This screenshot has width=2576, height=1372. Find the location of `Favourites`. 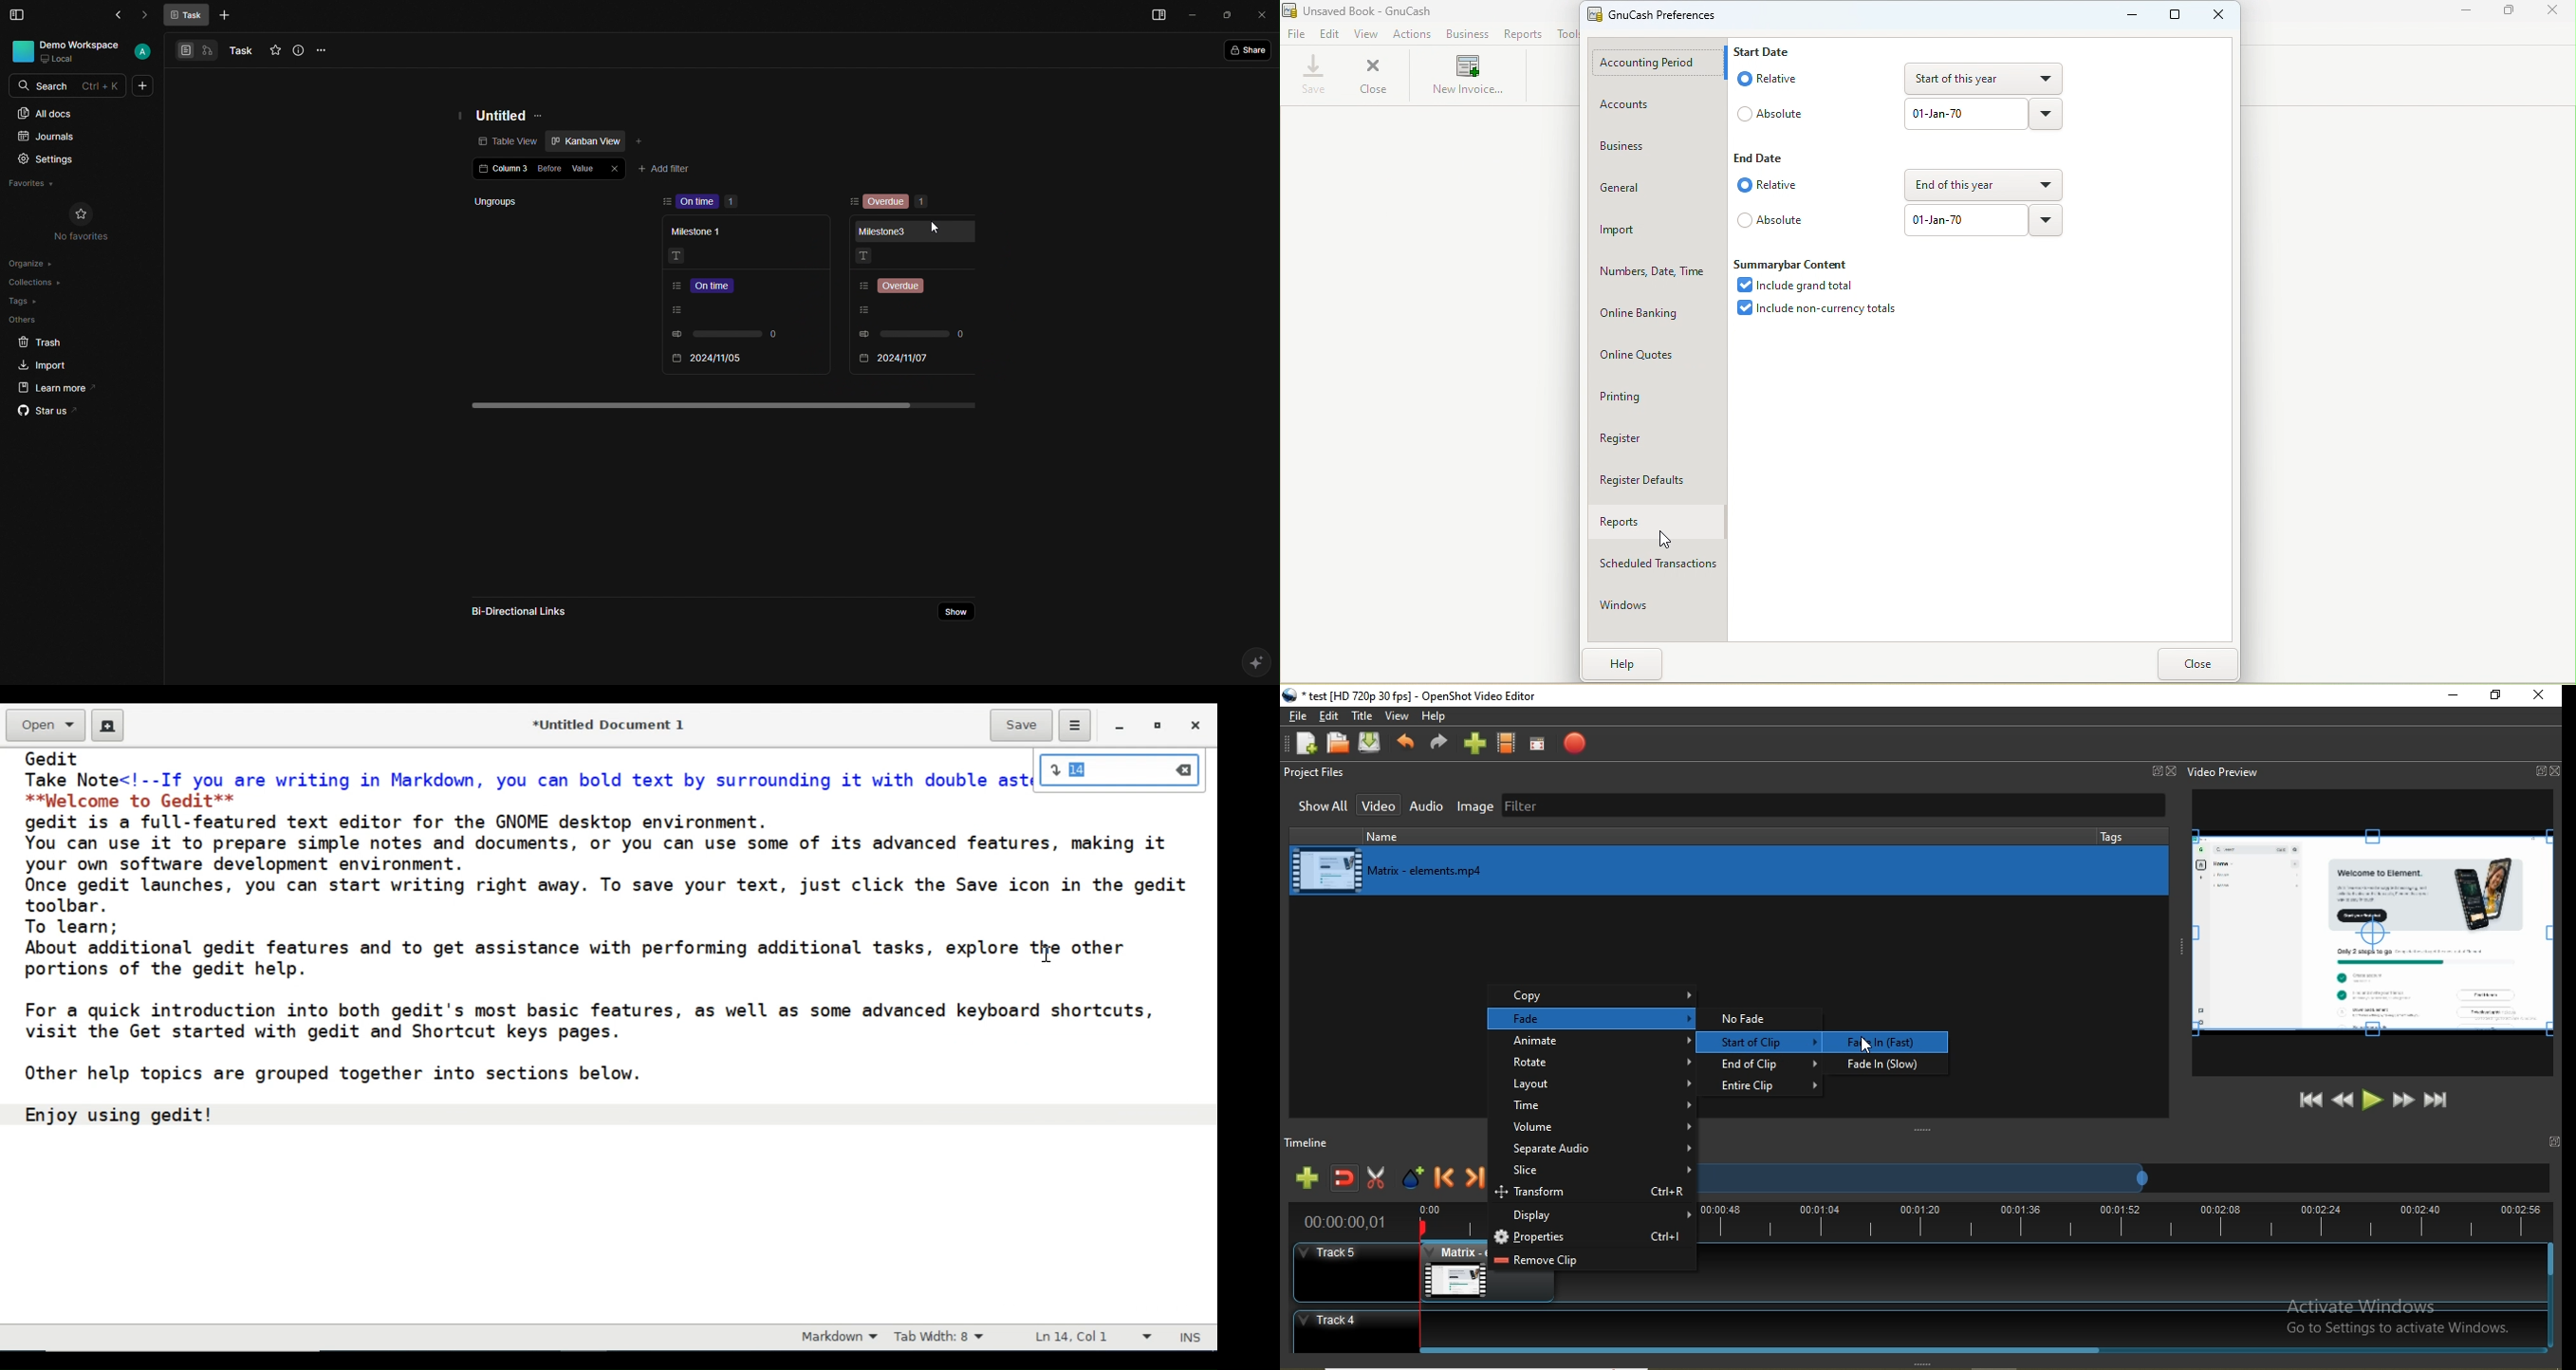

Favourites is located at coordinates (275, 50).